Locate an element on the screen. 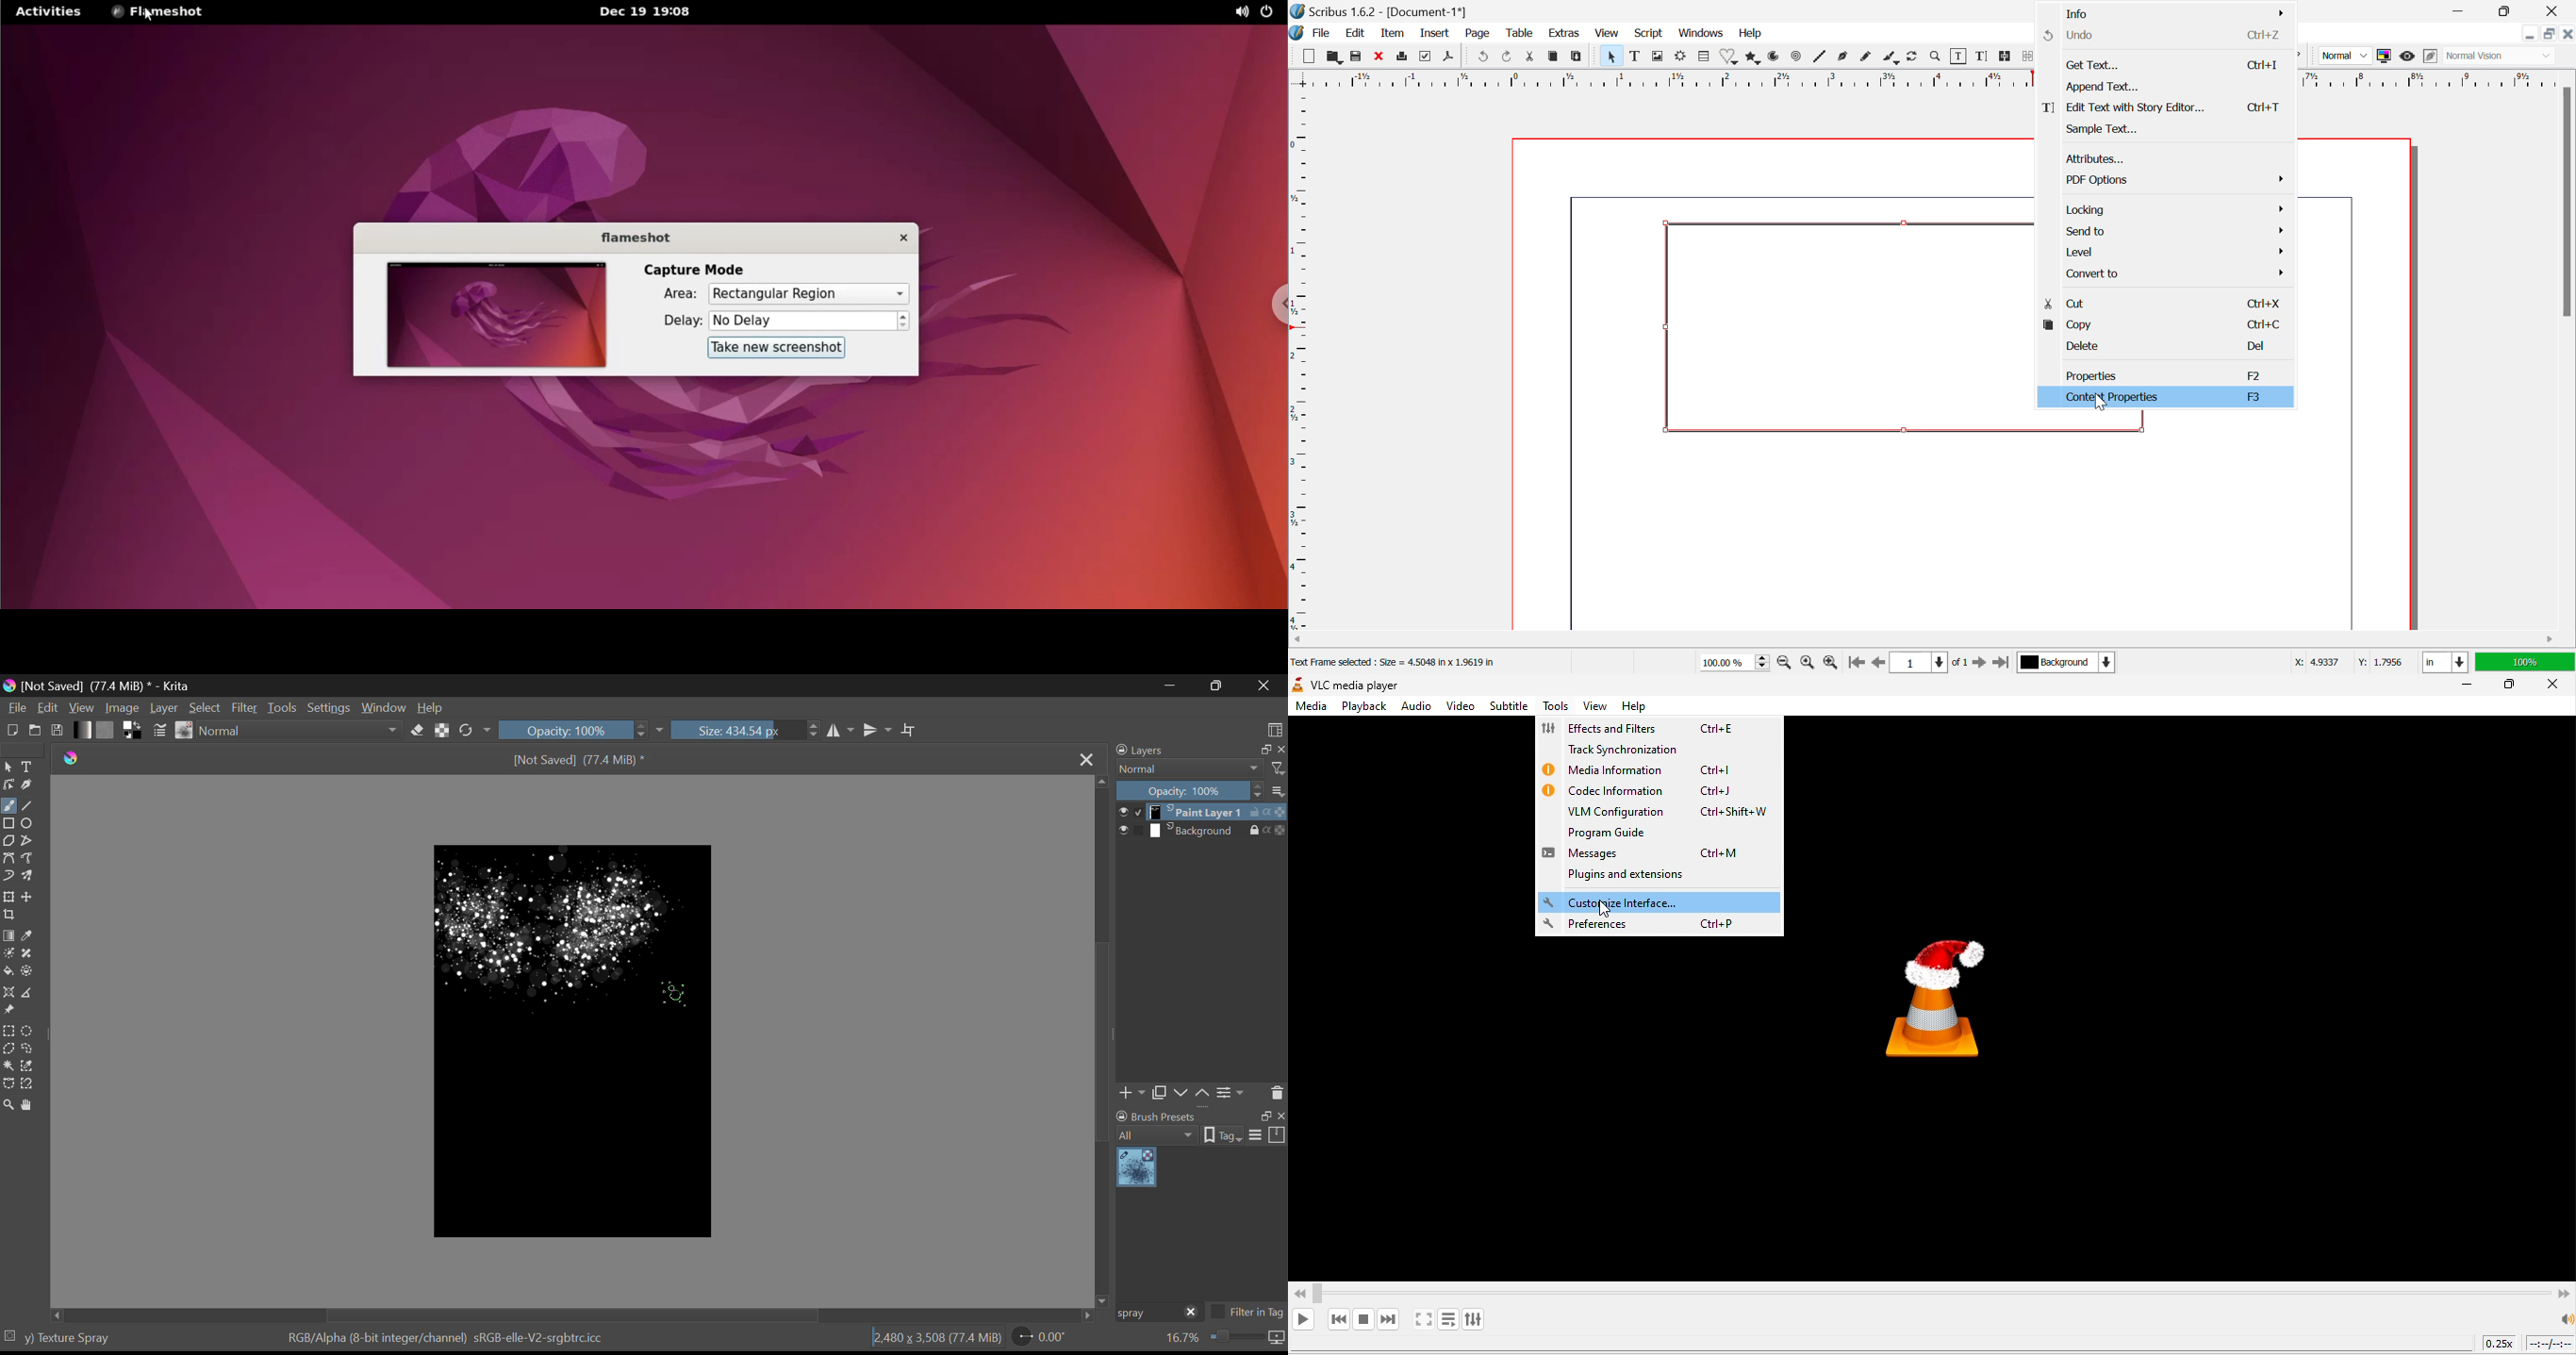 The width and height of the screenshot is (2576, 1372). Scroll Bar is located at coordinates (1103, 1040).